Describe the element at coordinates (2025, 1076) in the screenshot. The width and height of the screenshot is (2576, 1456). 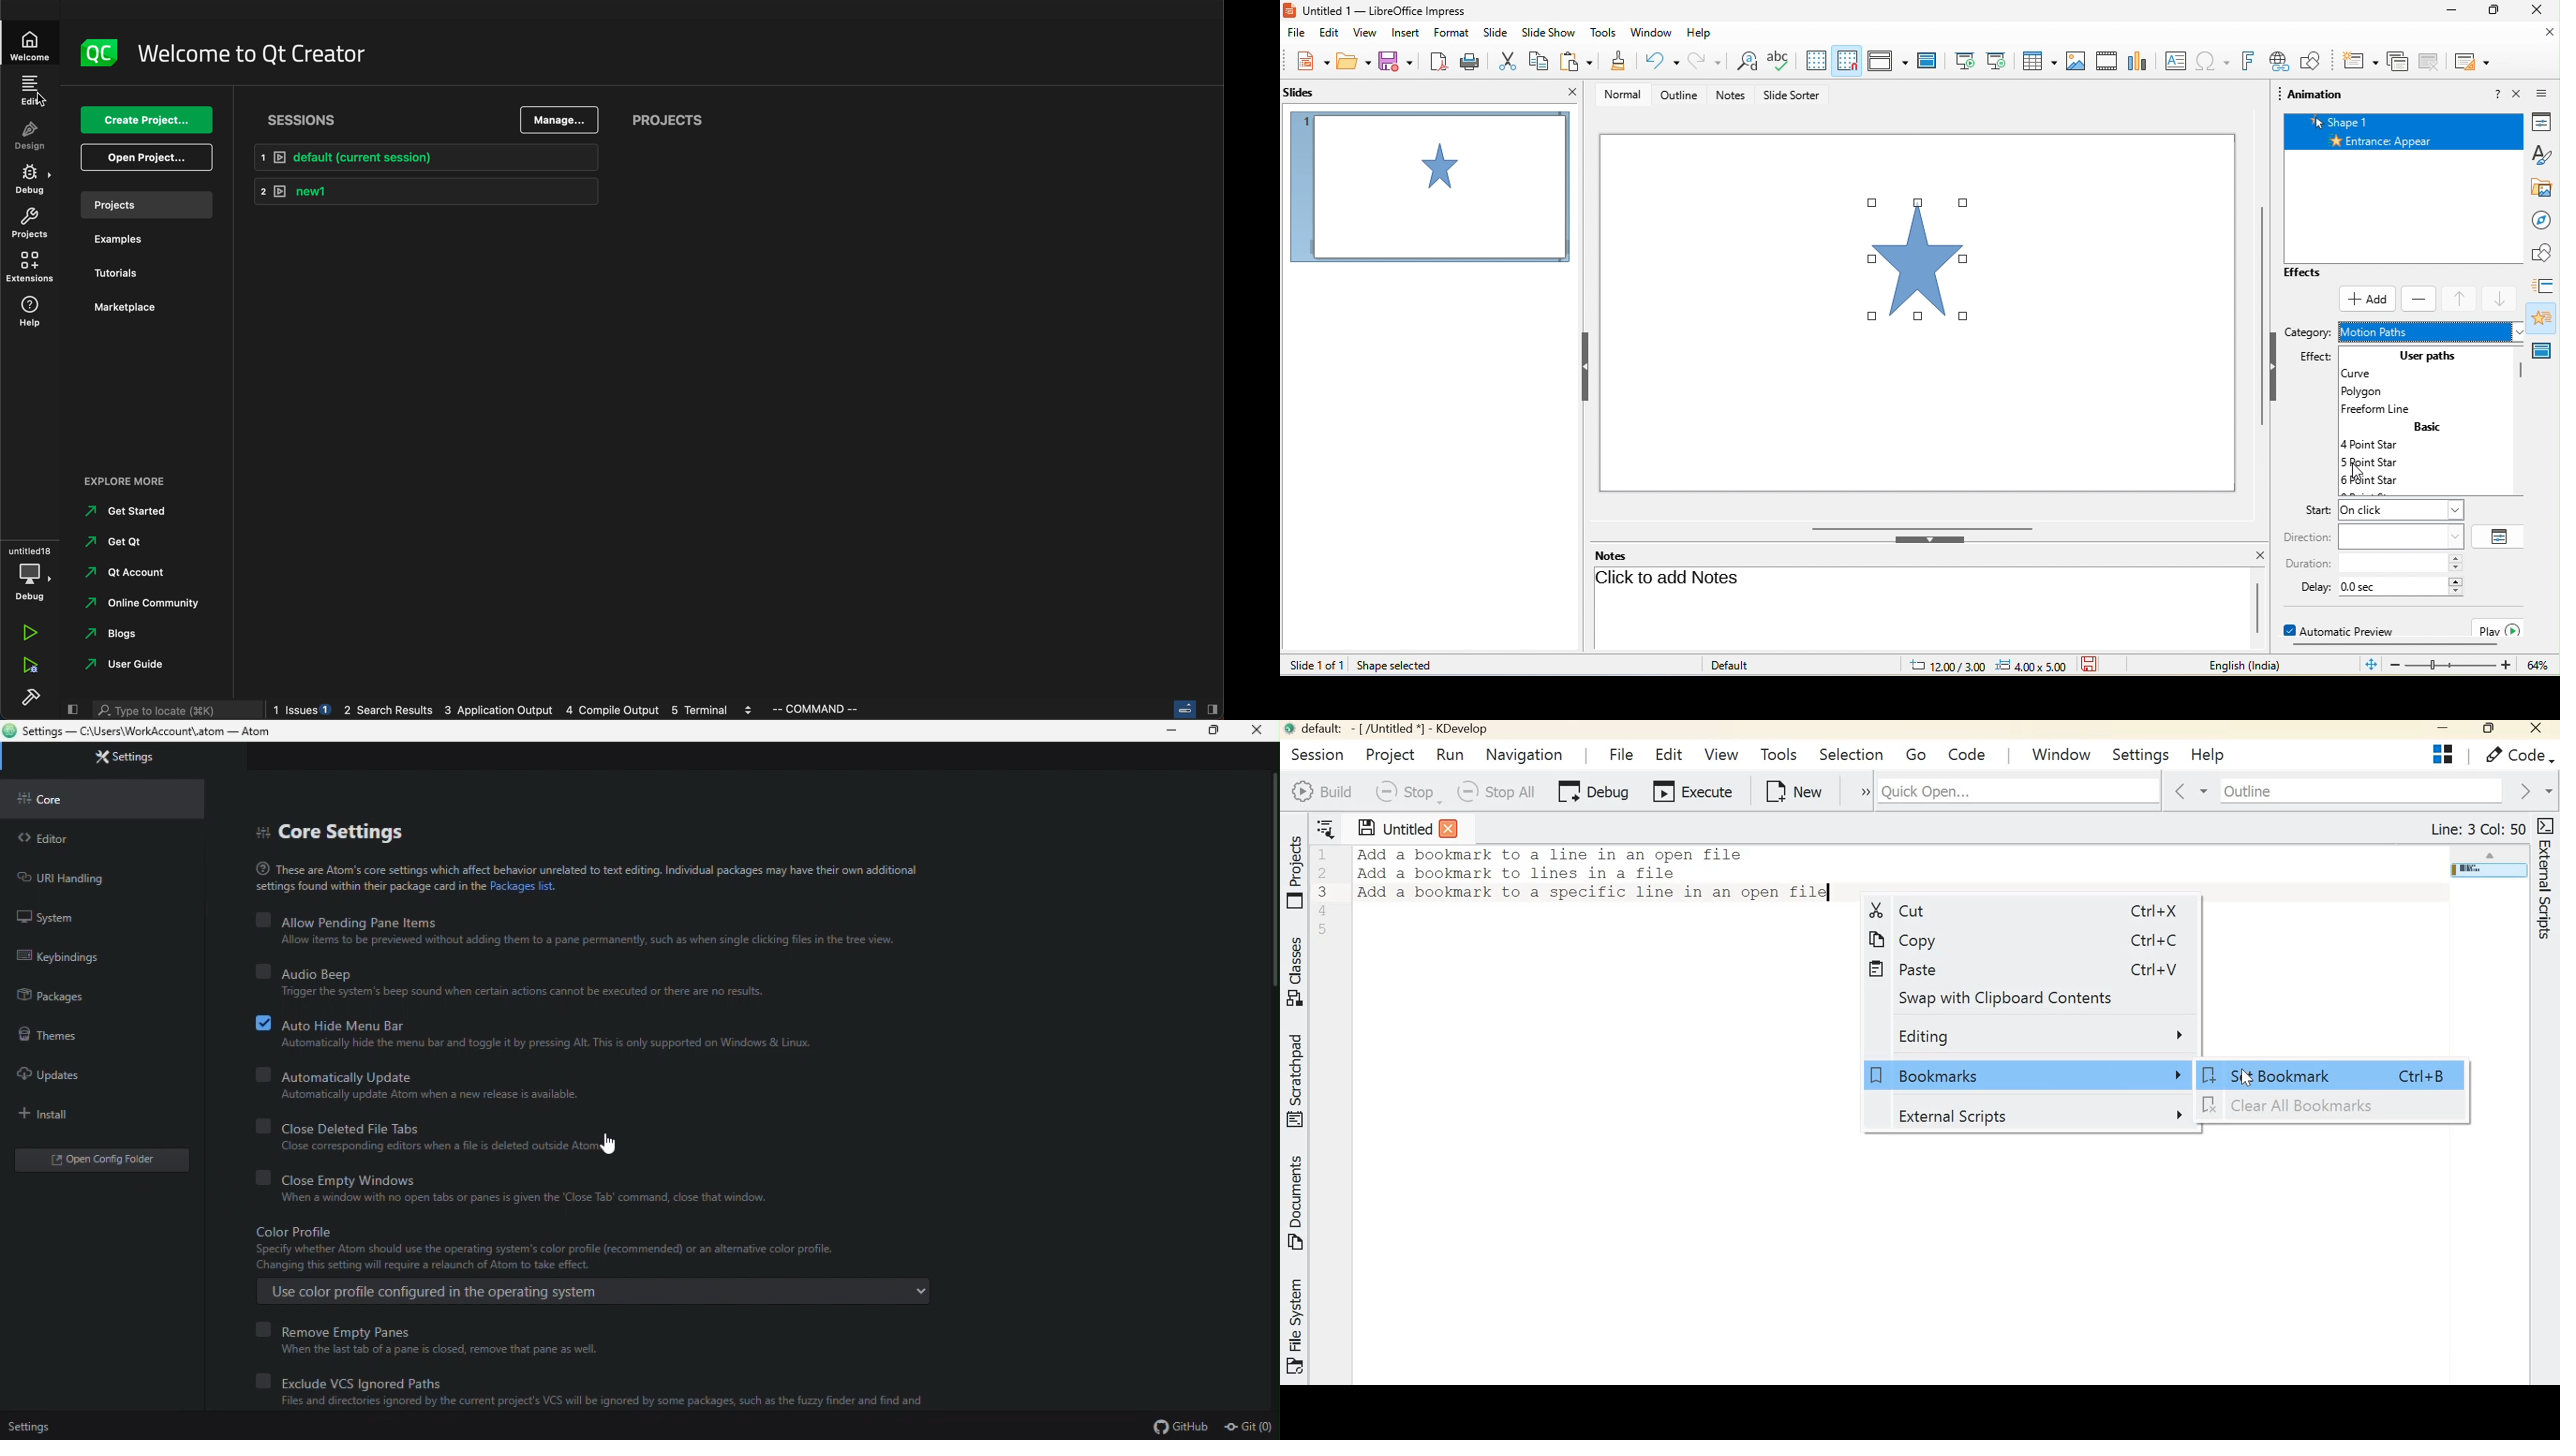
I see `Bookmarks` at that location.